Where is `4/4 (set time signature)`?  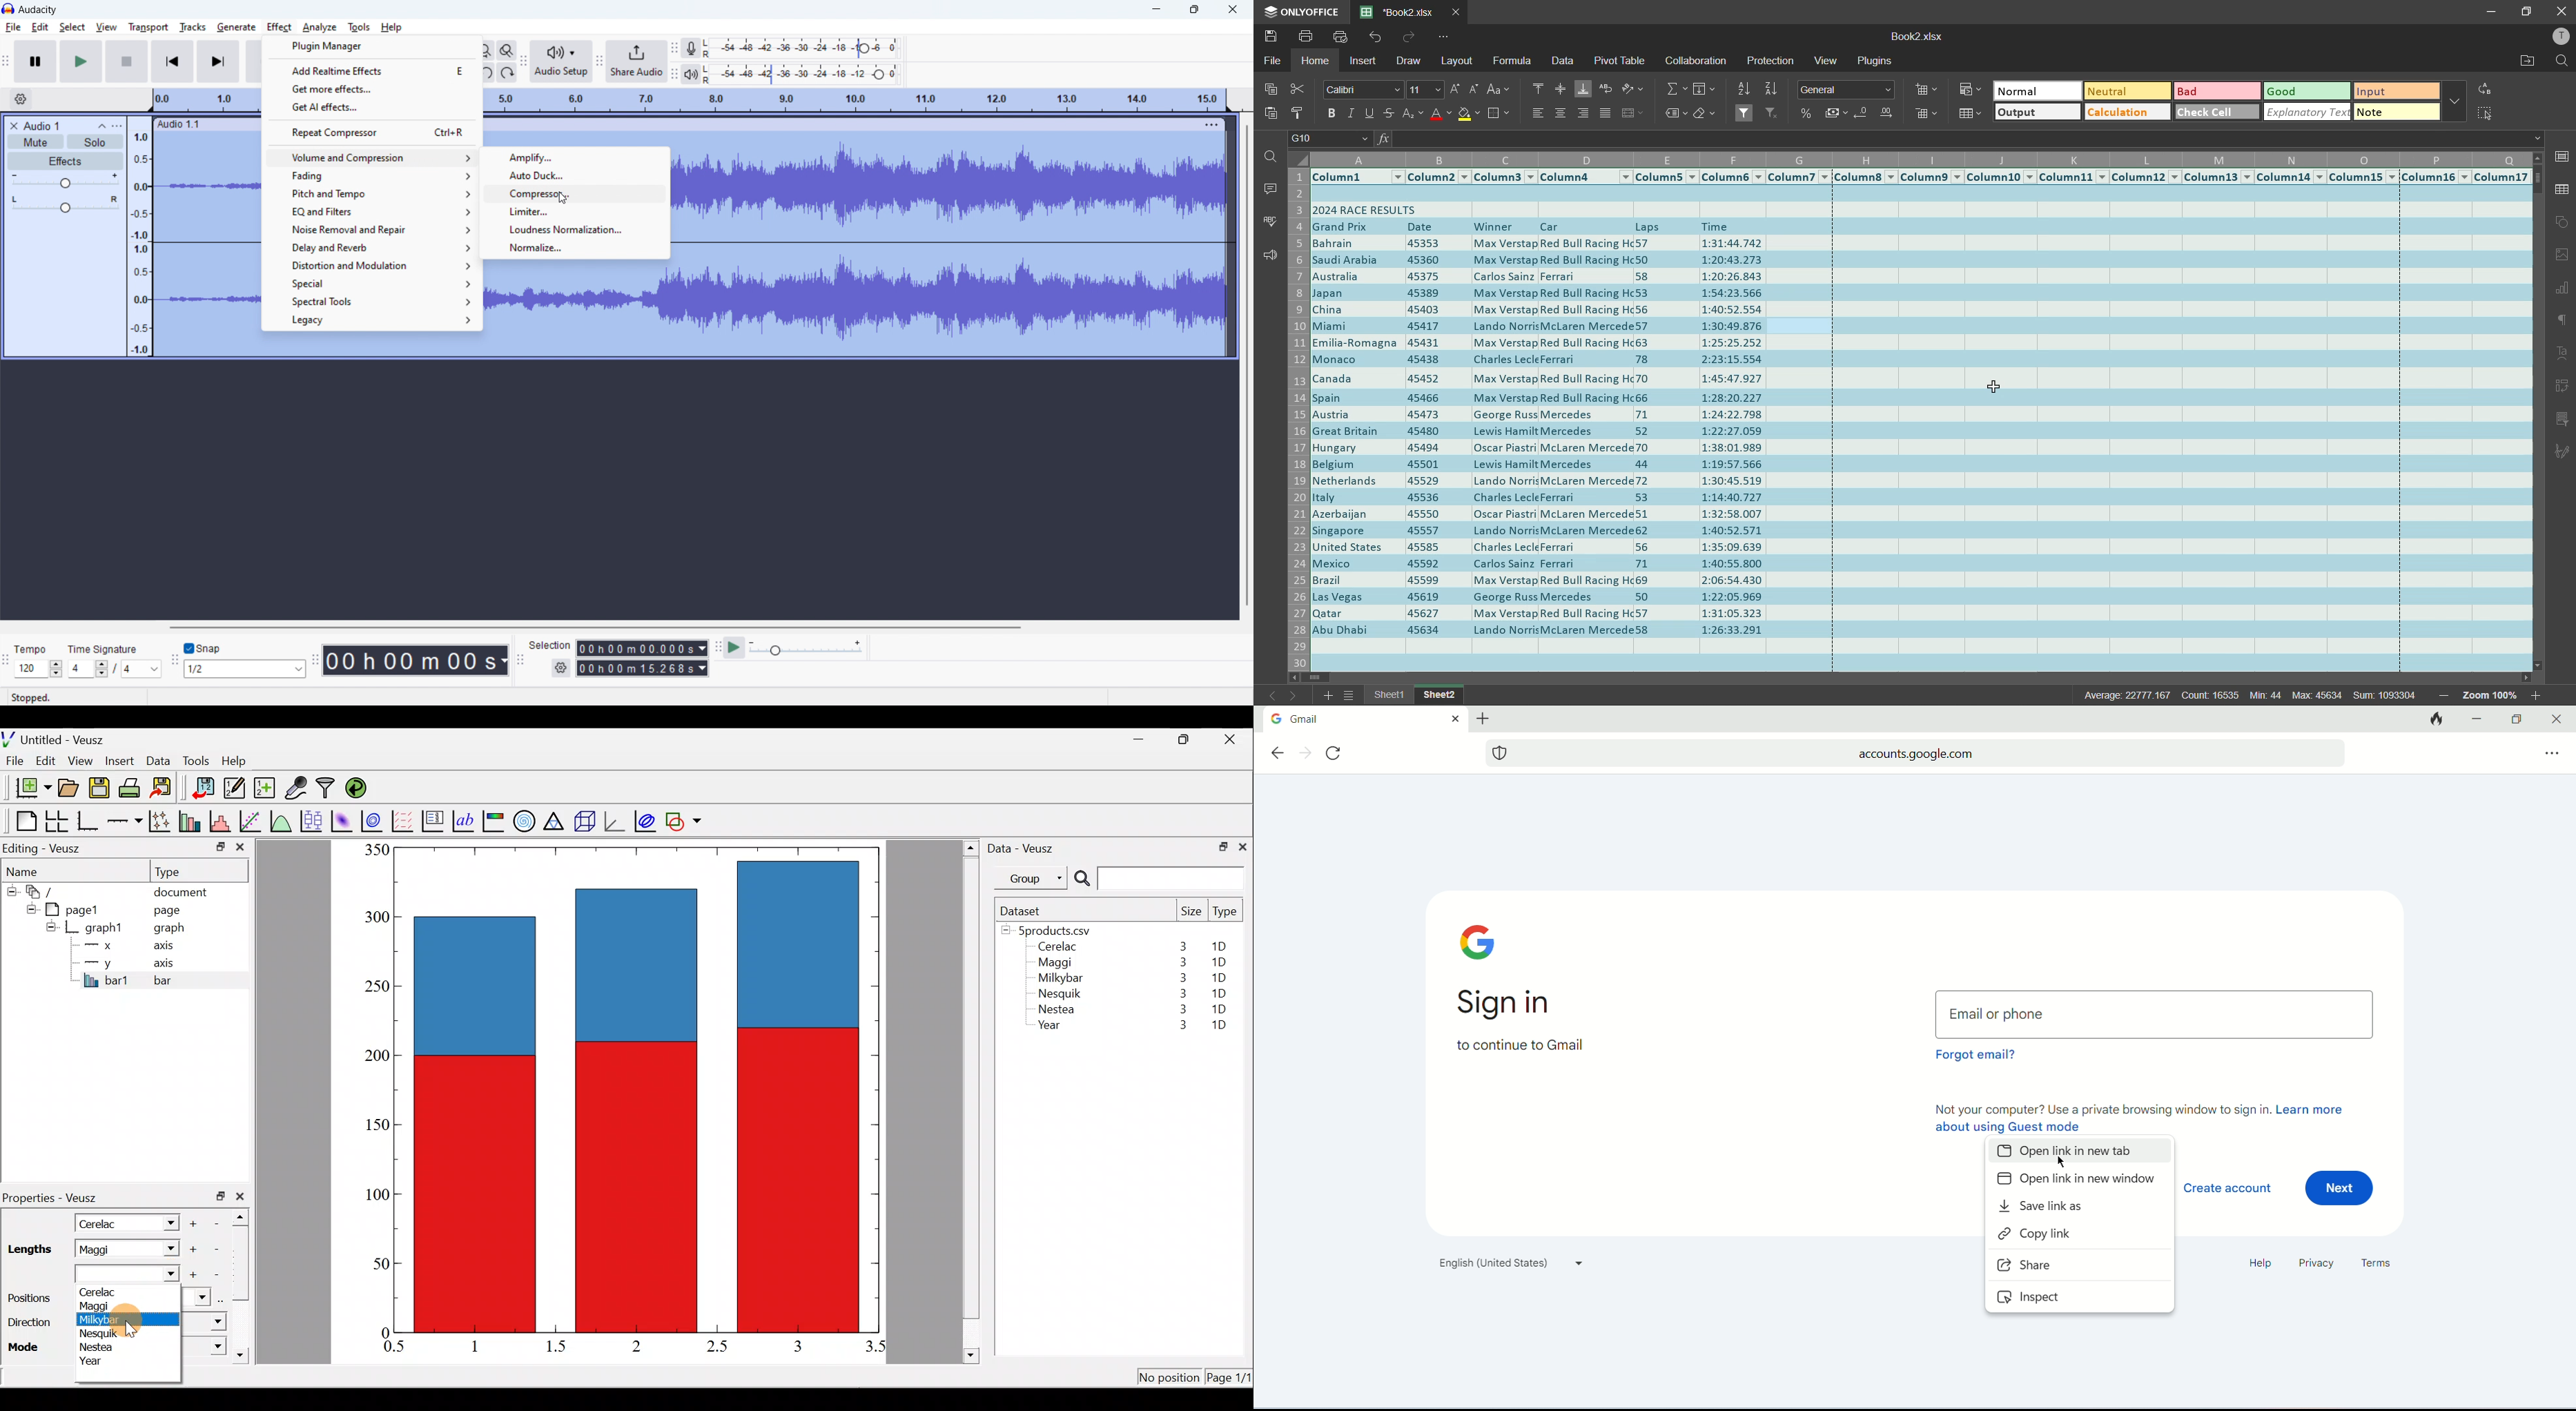 4/4 (set time signature) is located at coordinates (114, 670).